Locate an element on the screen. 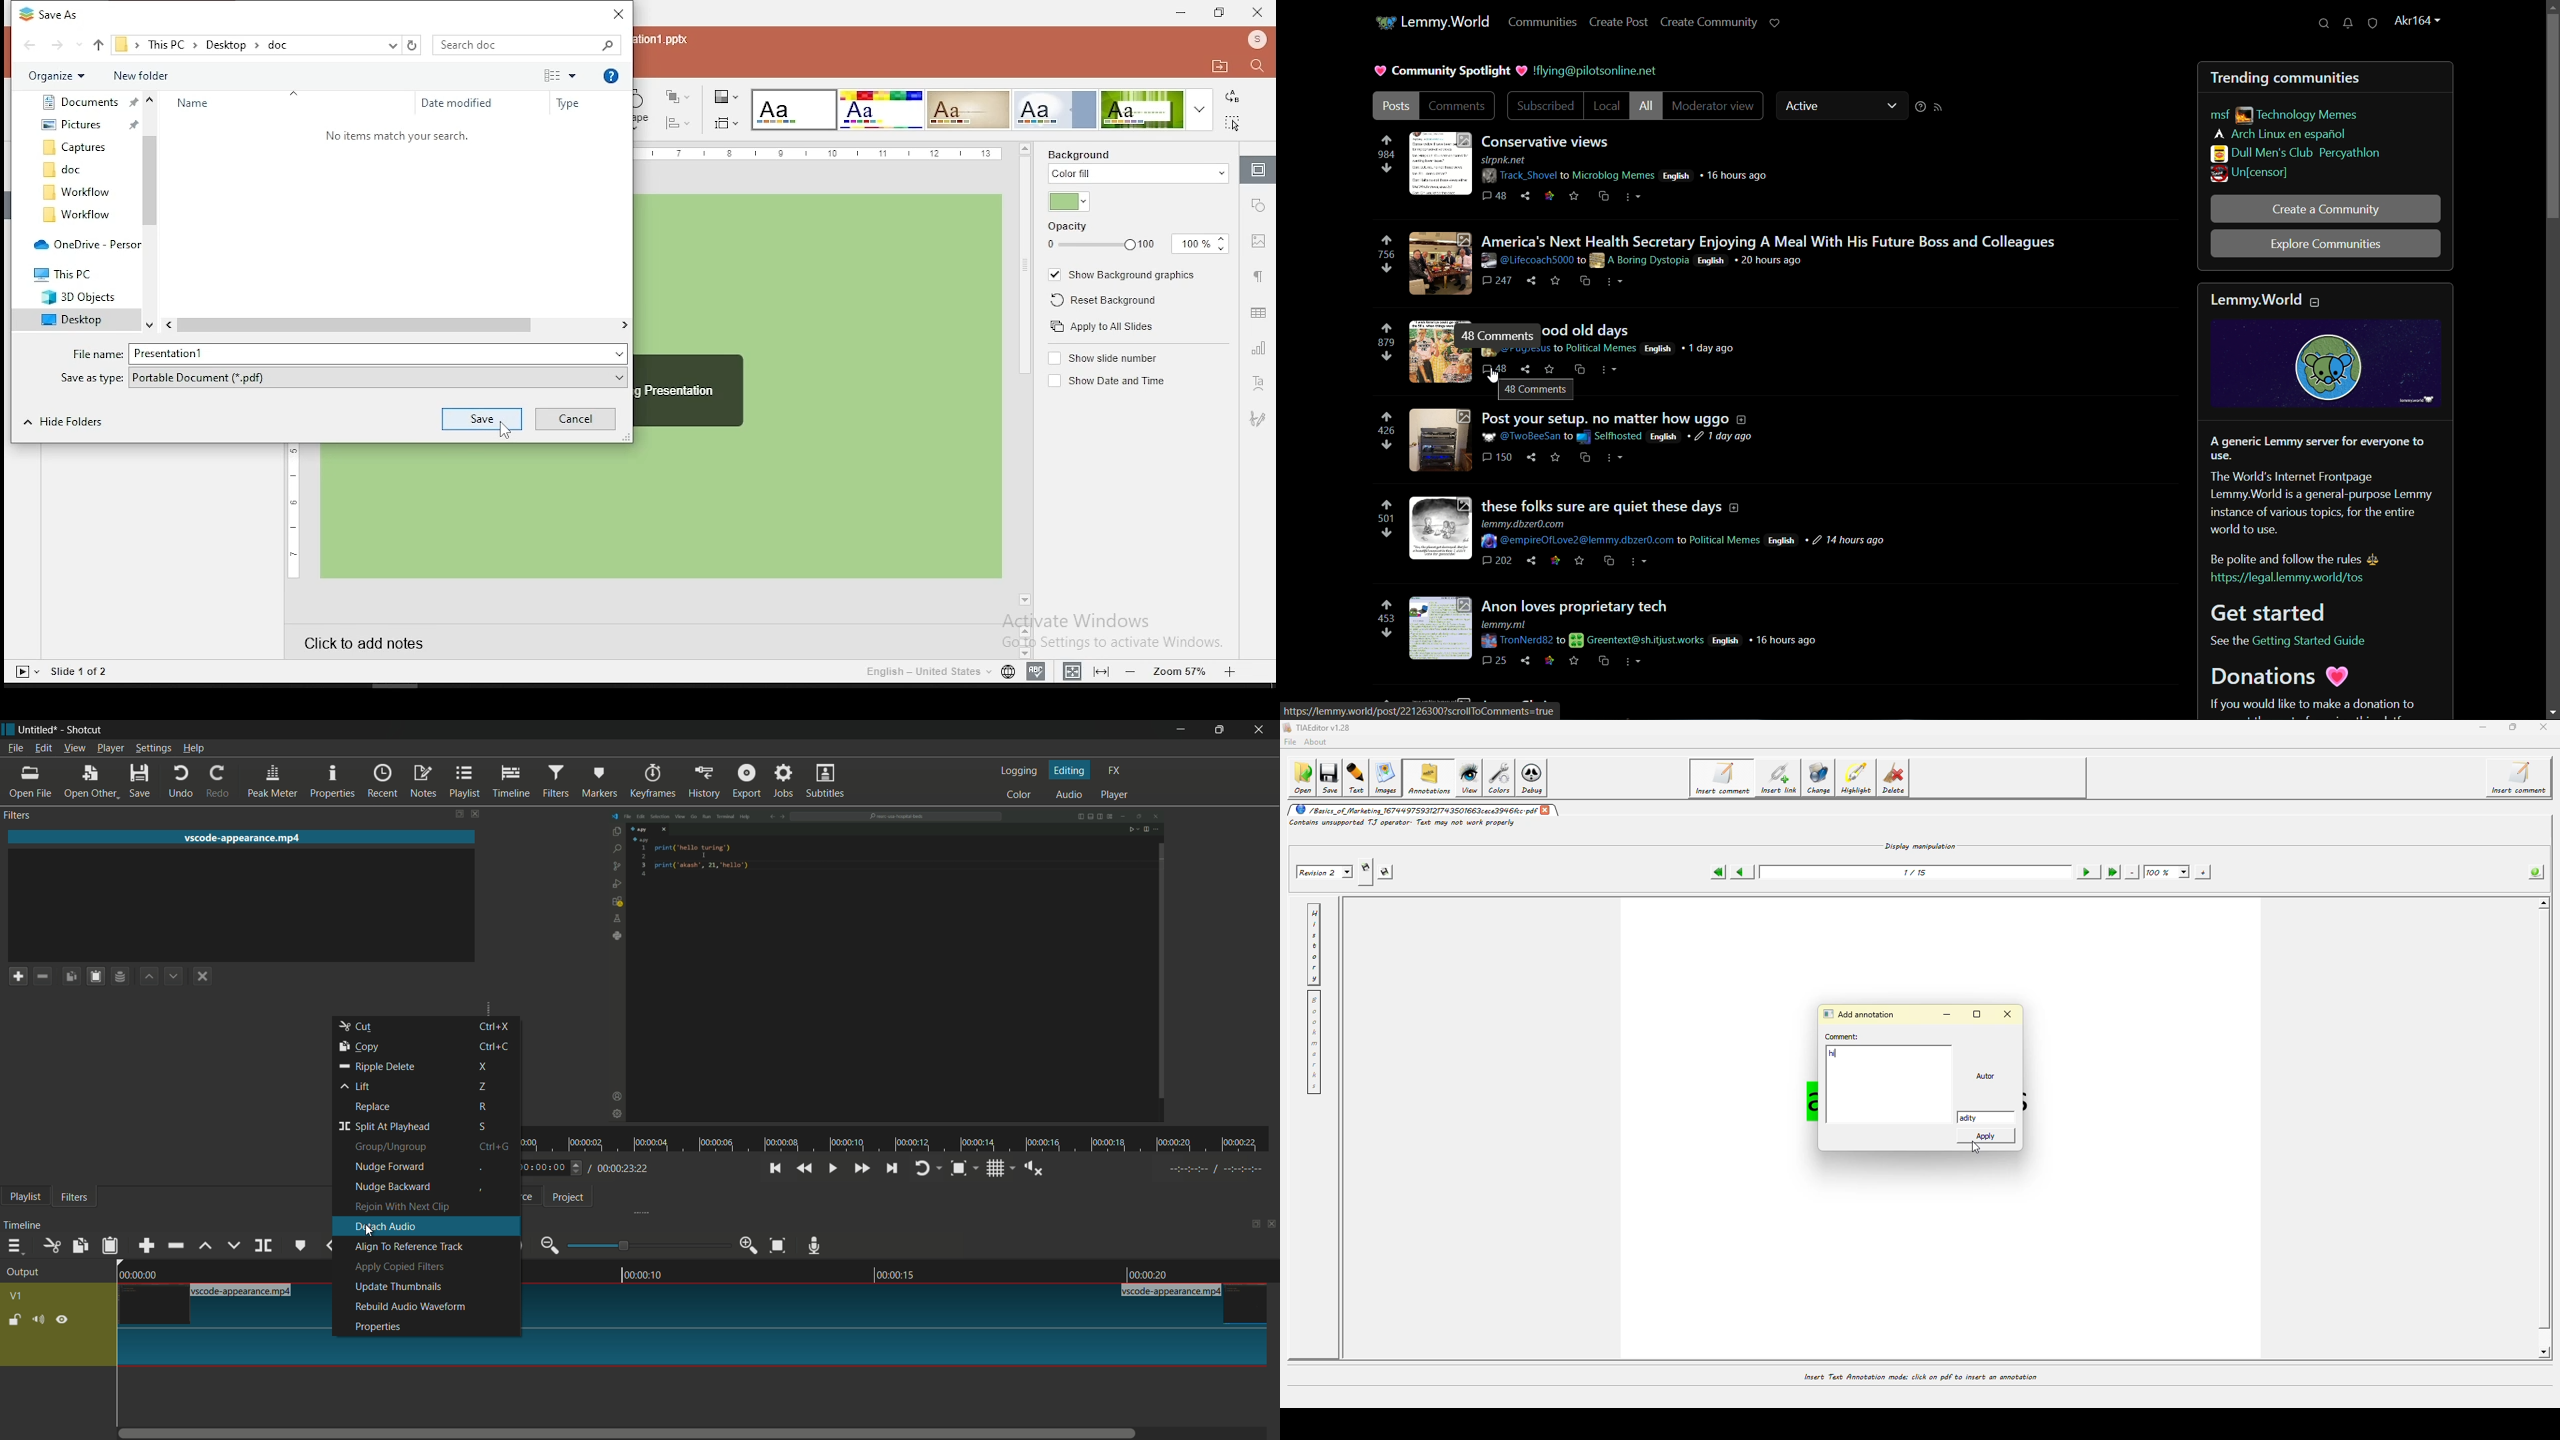 The image size is (2576, 1456). Slide 1 of 2 is located at coordinates (81, 672).